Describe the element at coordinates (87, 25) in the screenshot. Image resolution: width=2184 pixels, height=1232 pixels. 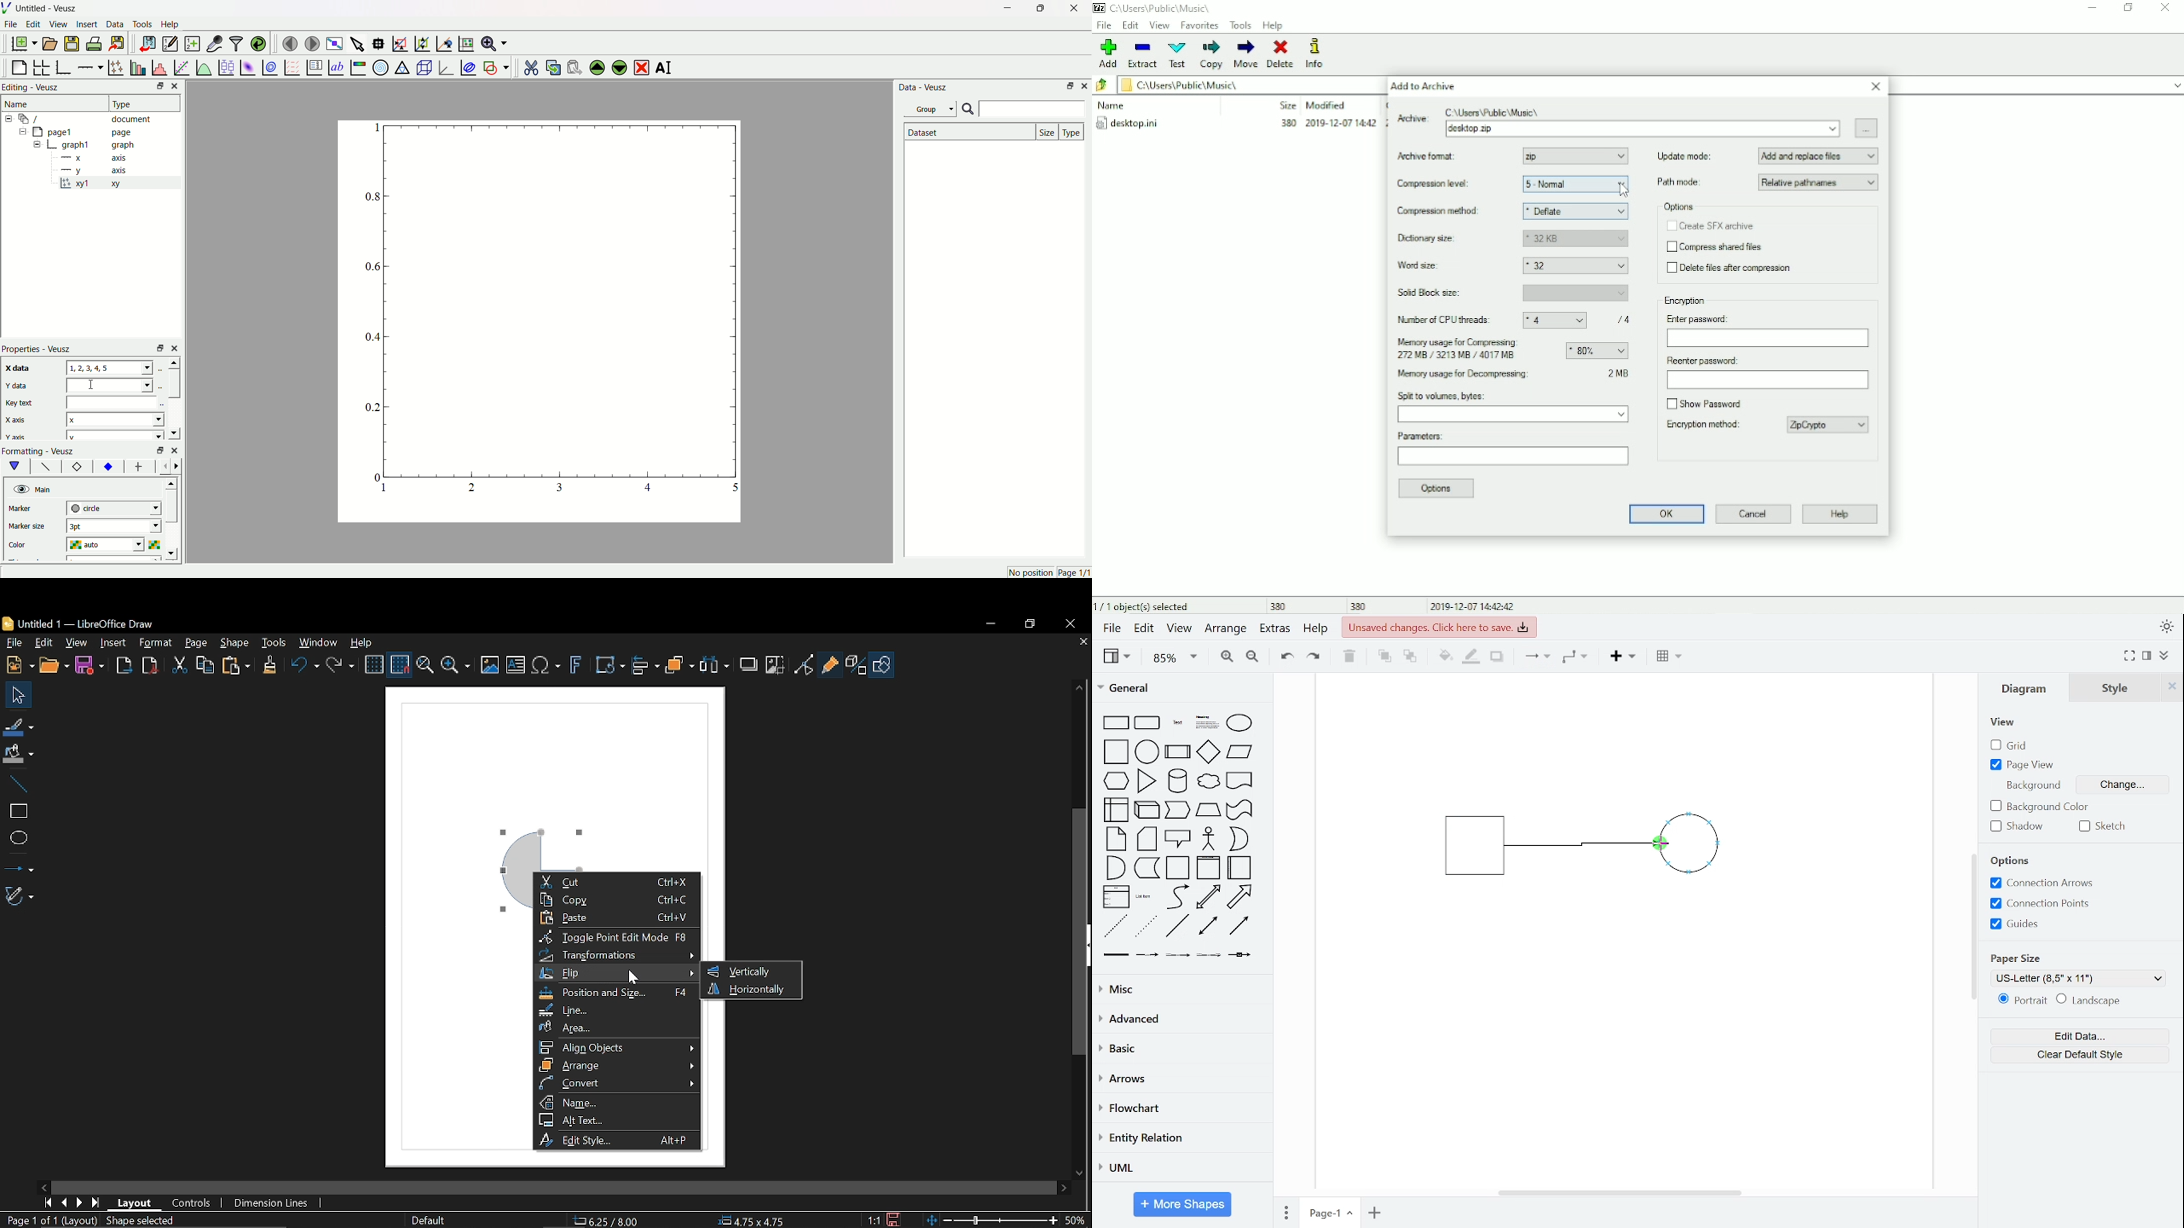
I see `Insert` at that location.